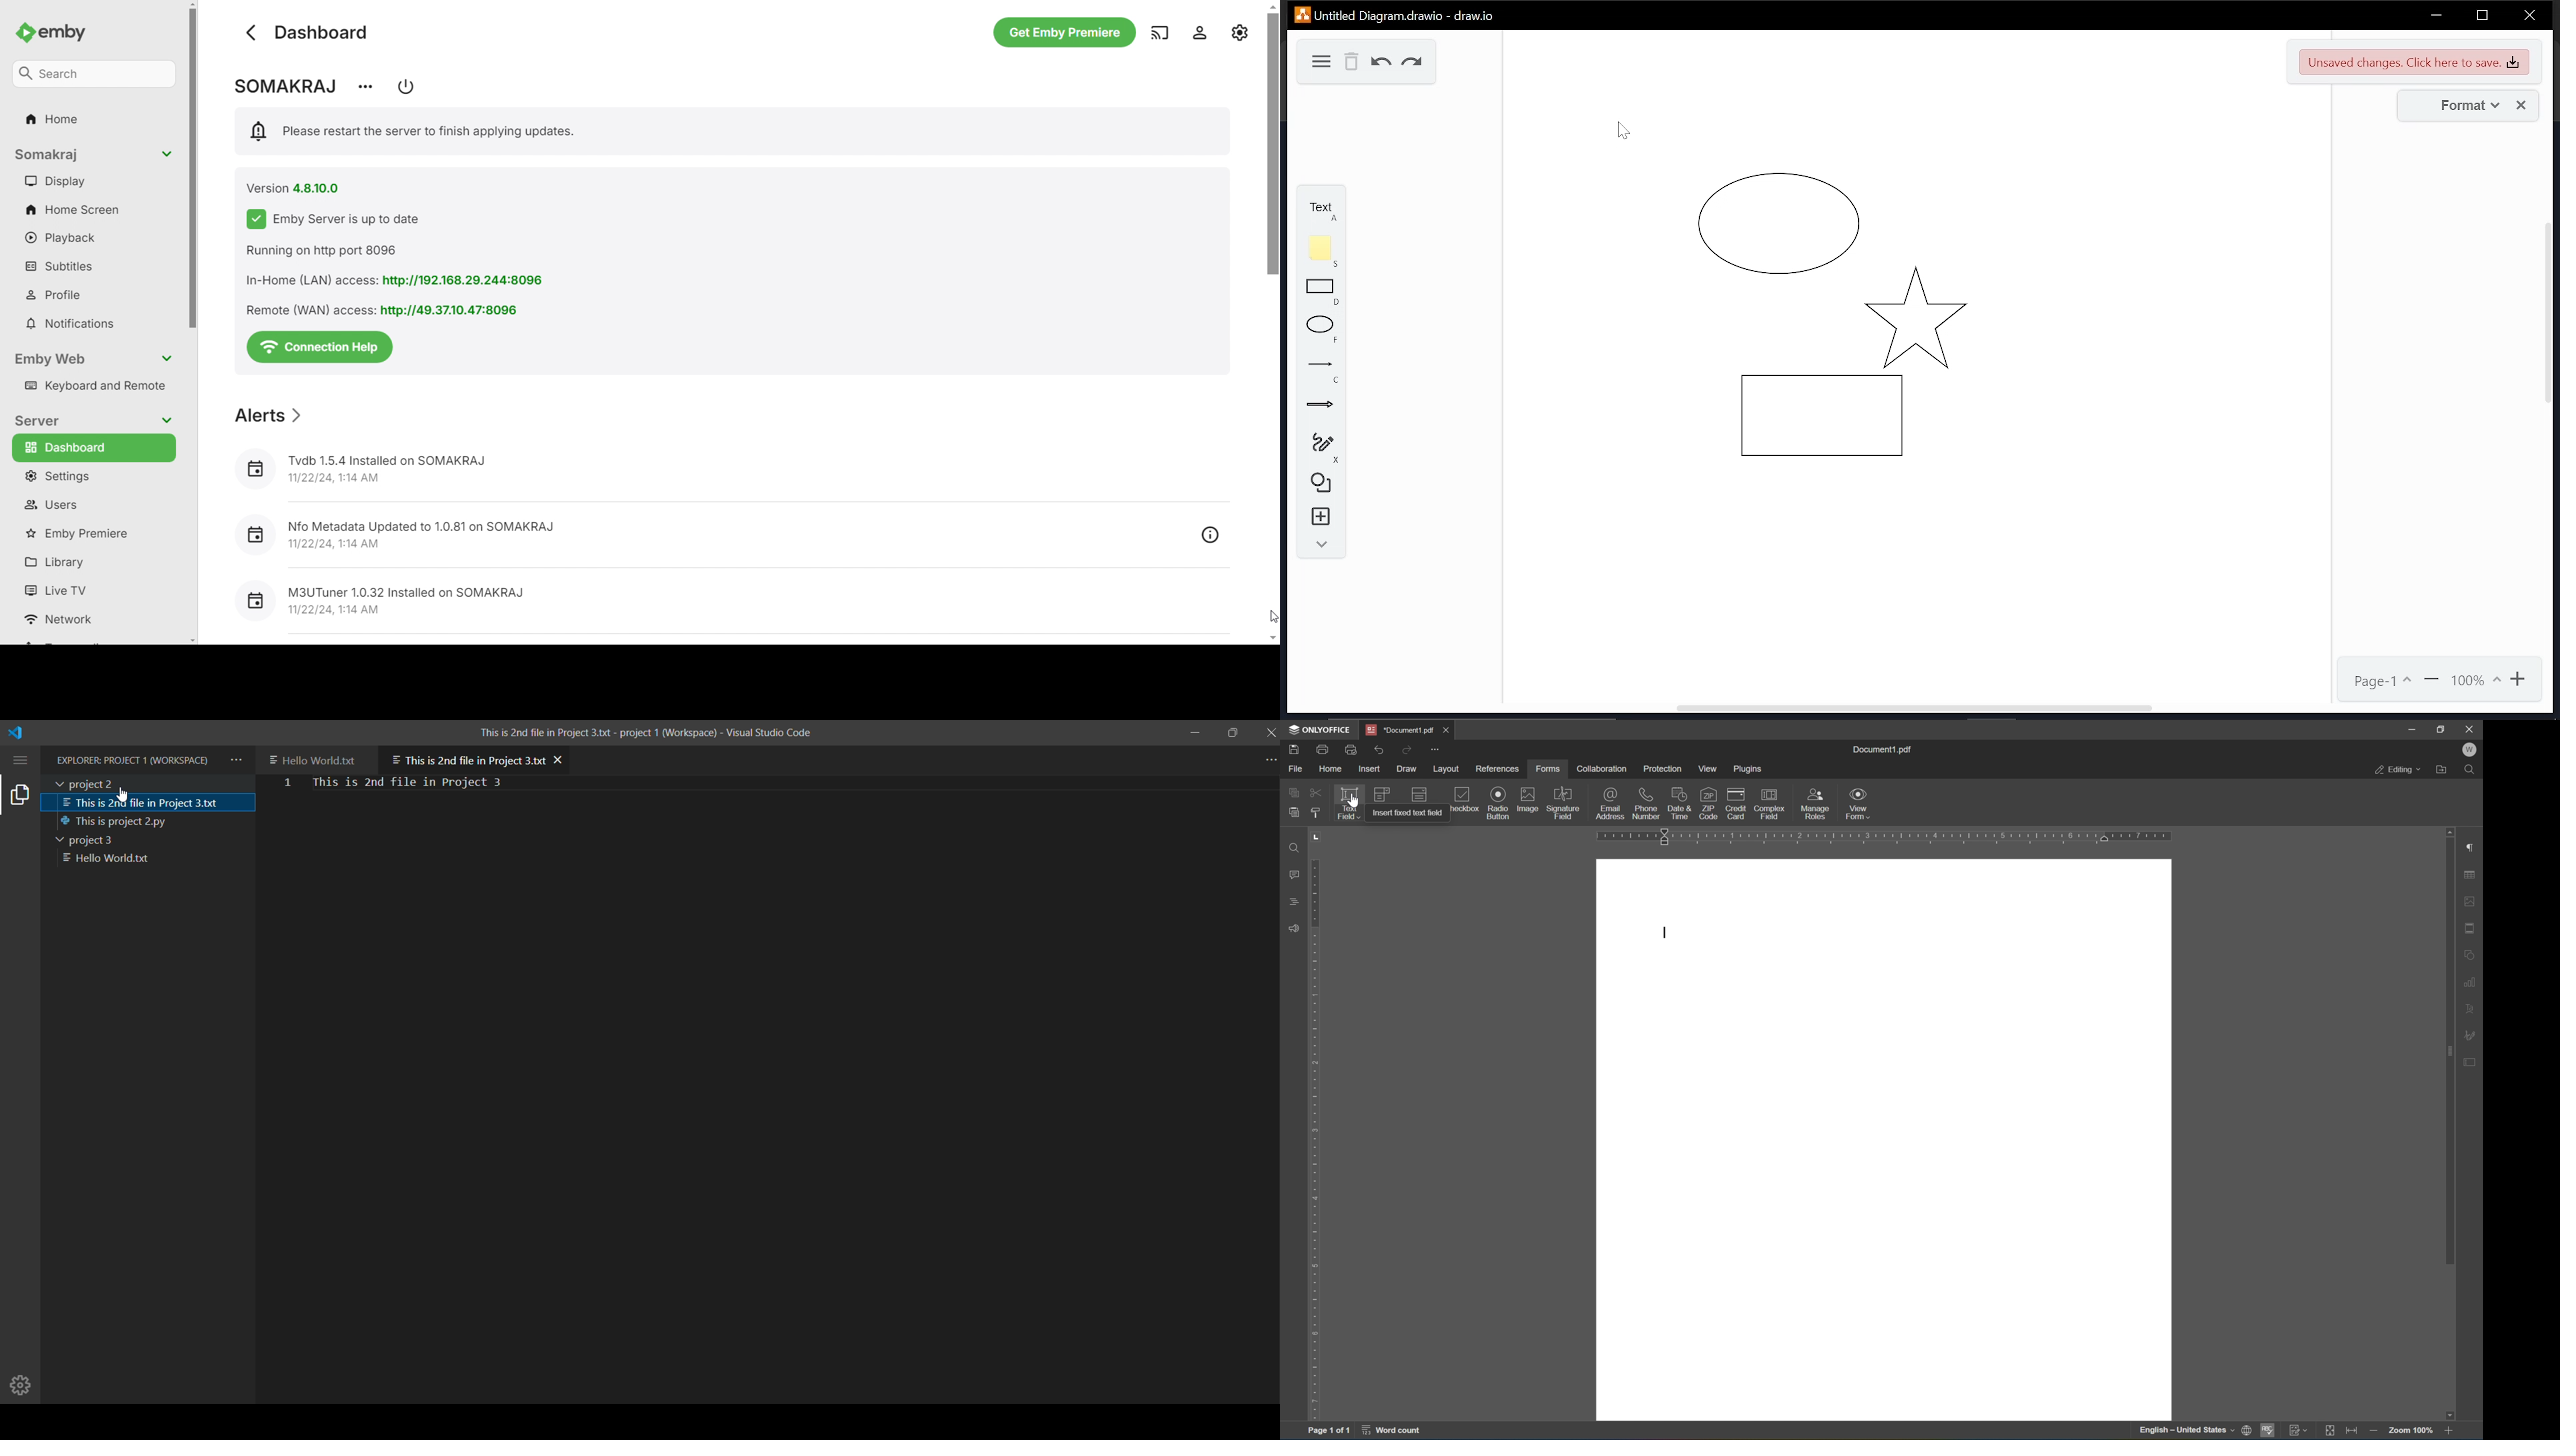  Describe the element at coordinates (1319, 545) in the screenshot. I see `collapse` at that location.